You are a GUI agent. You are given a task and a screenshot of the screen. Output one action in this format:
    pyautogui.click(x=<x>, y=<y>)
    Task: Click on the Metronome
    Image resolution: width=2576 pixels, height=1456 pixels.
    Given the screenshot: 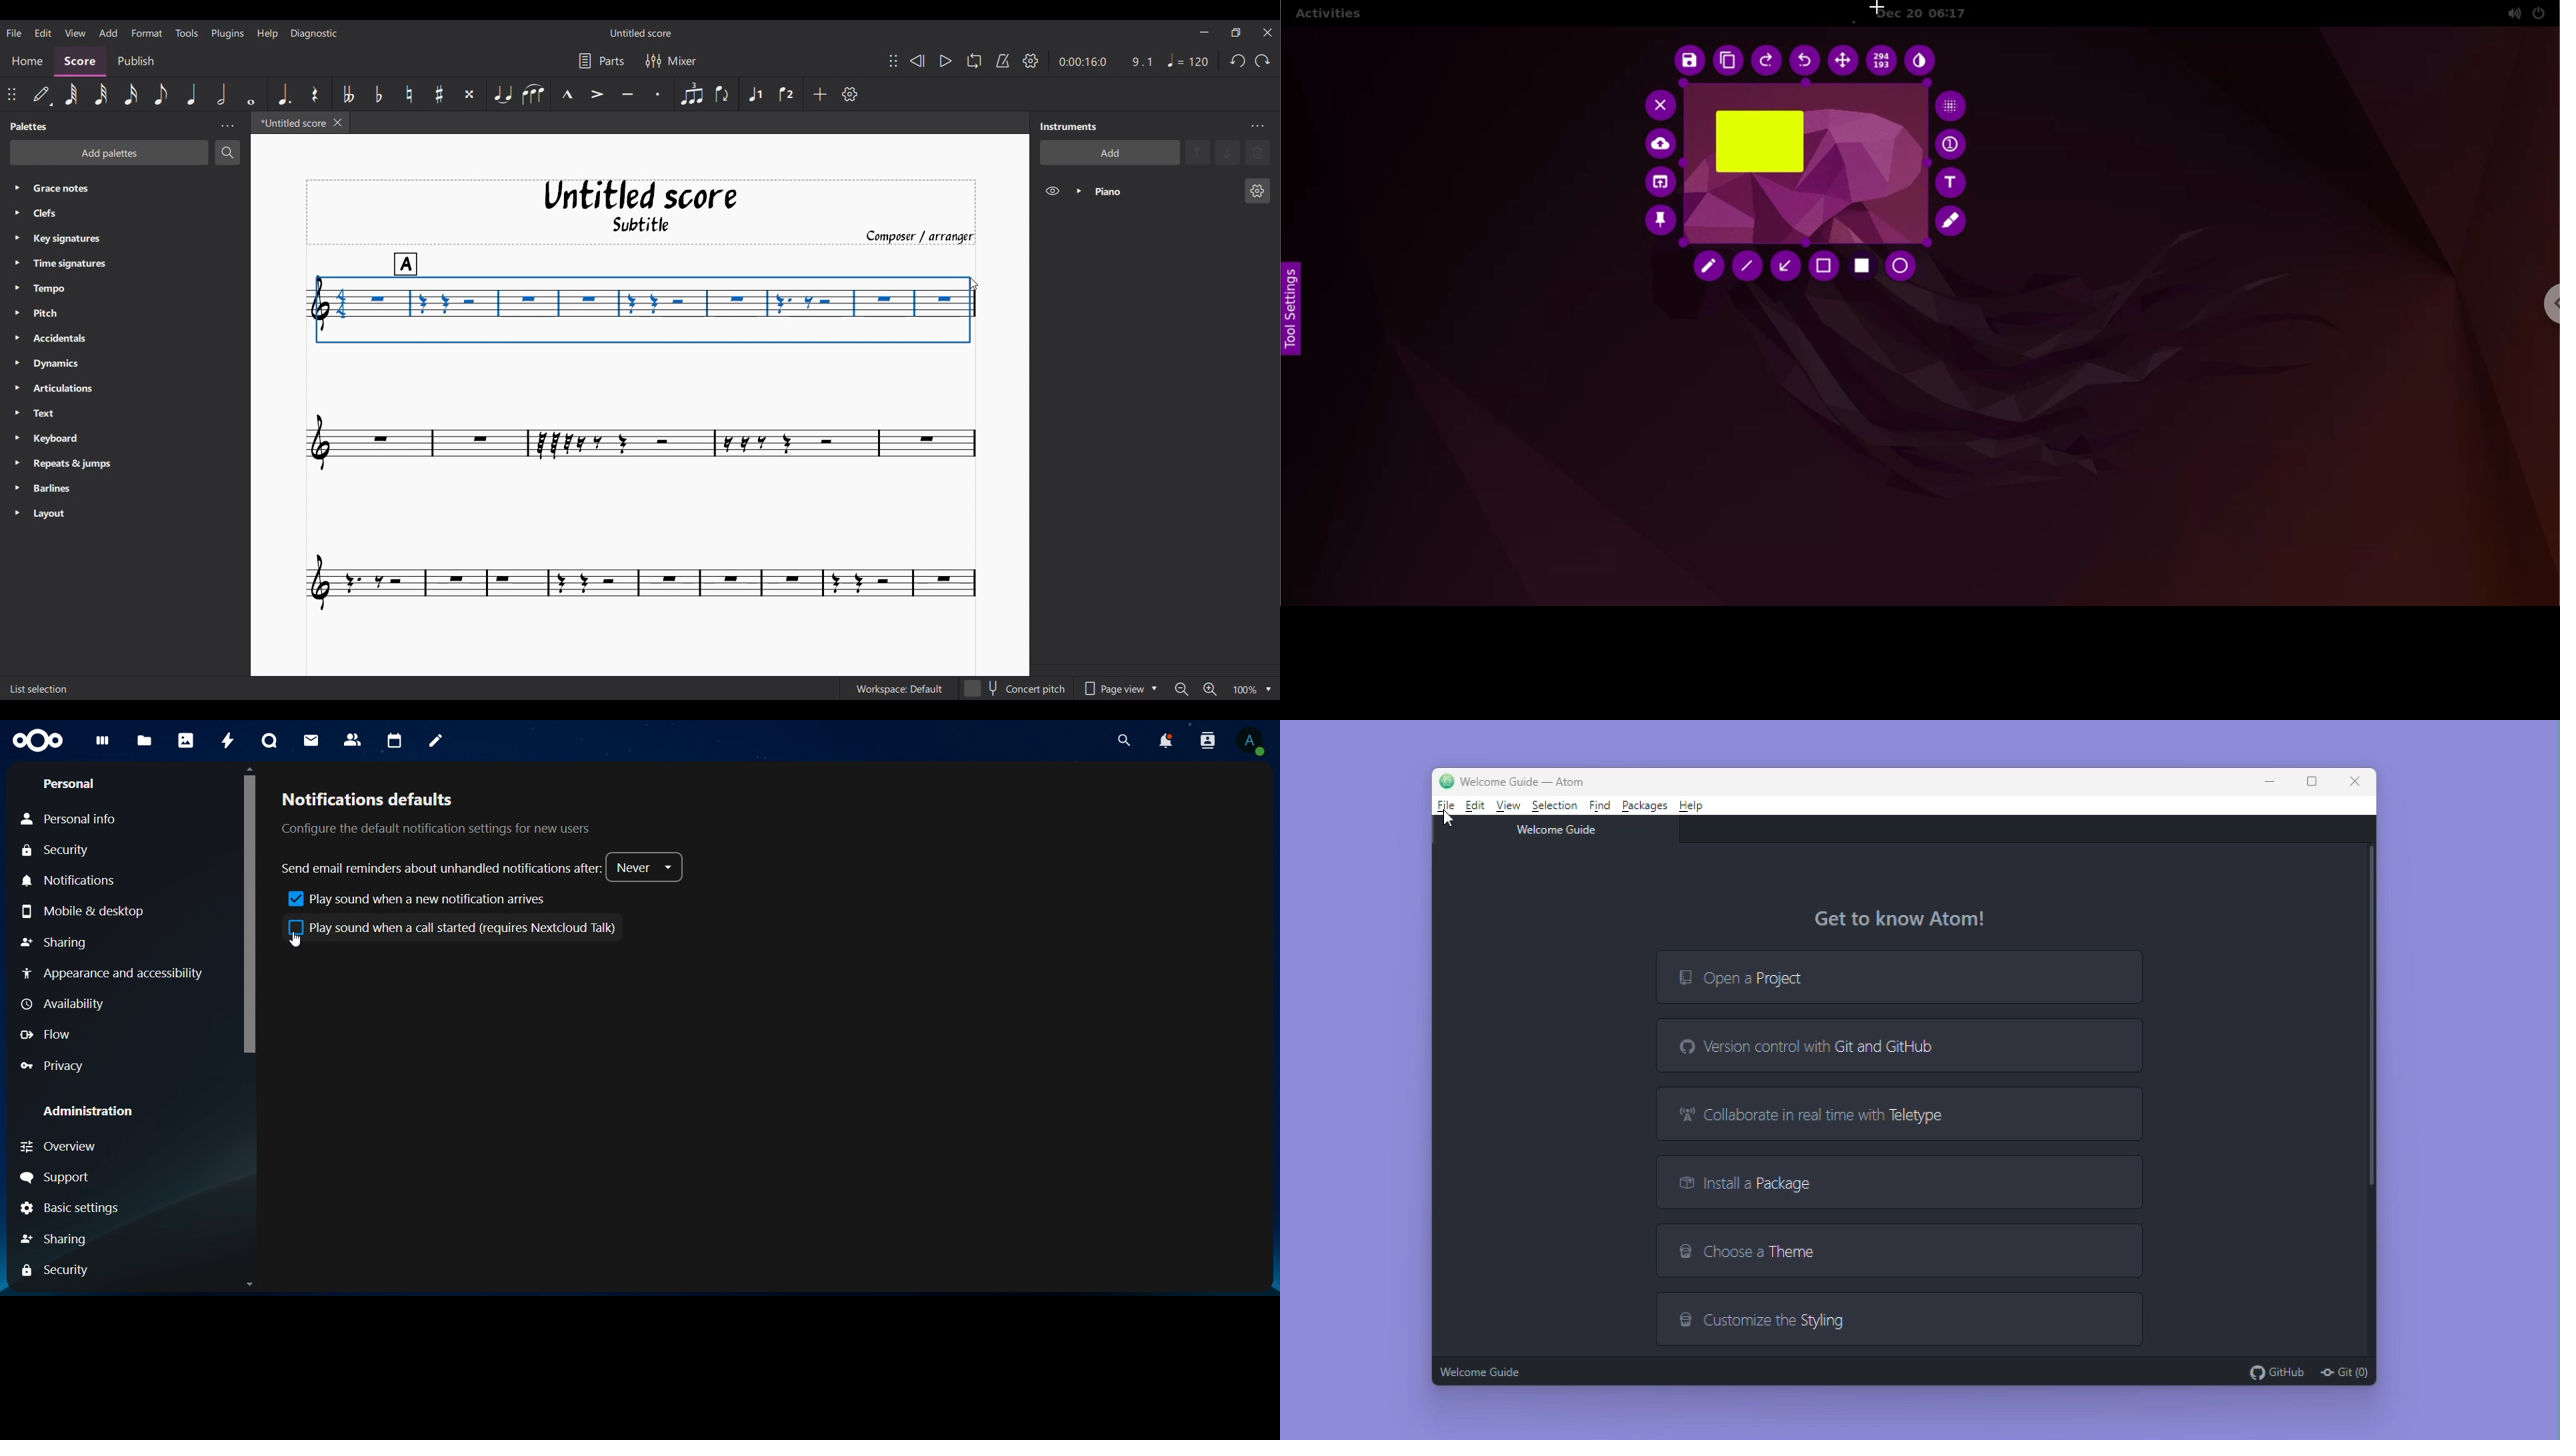 What is the action you would take?
    pyautogui.click(x=1003, y=61)
    